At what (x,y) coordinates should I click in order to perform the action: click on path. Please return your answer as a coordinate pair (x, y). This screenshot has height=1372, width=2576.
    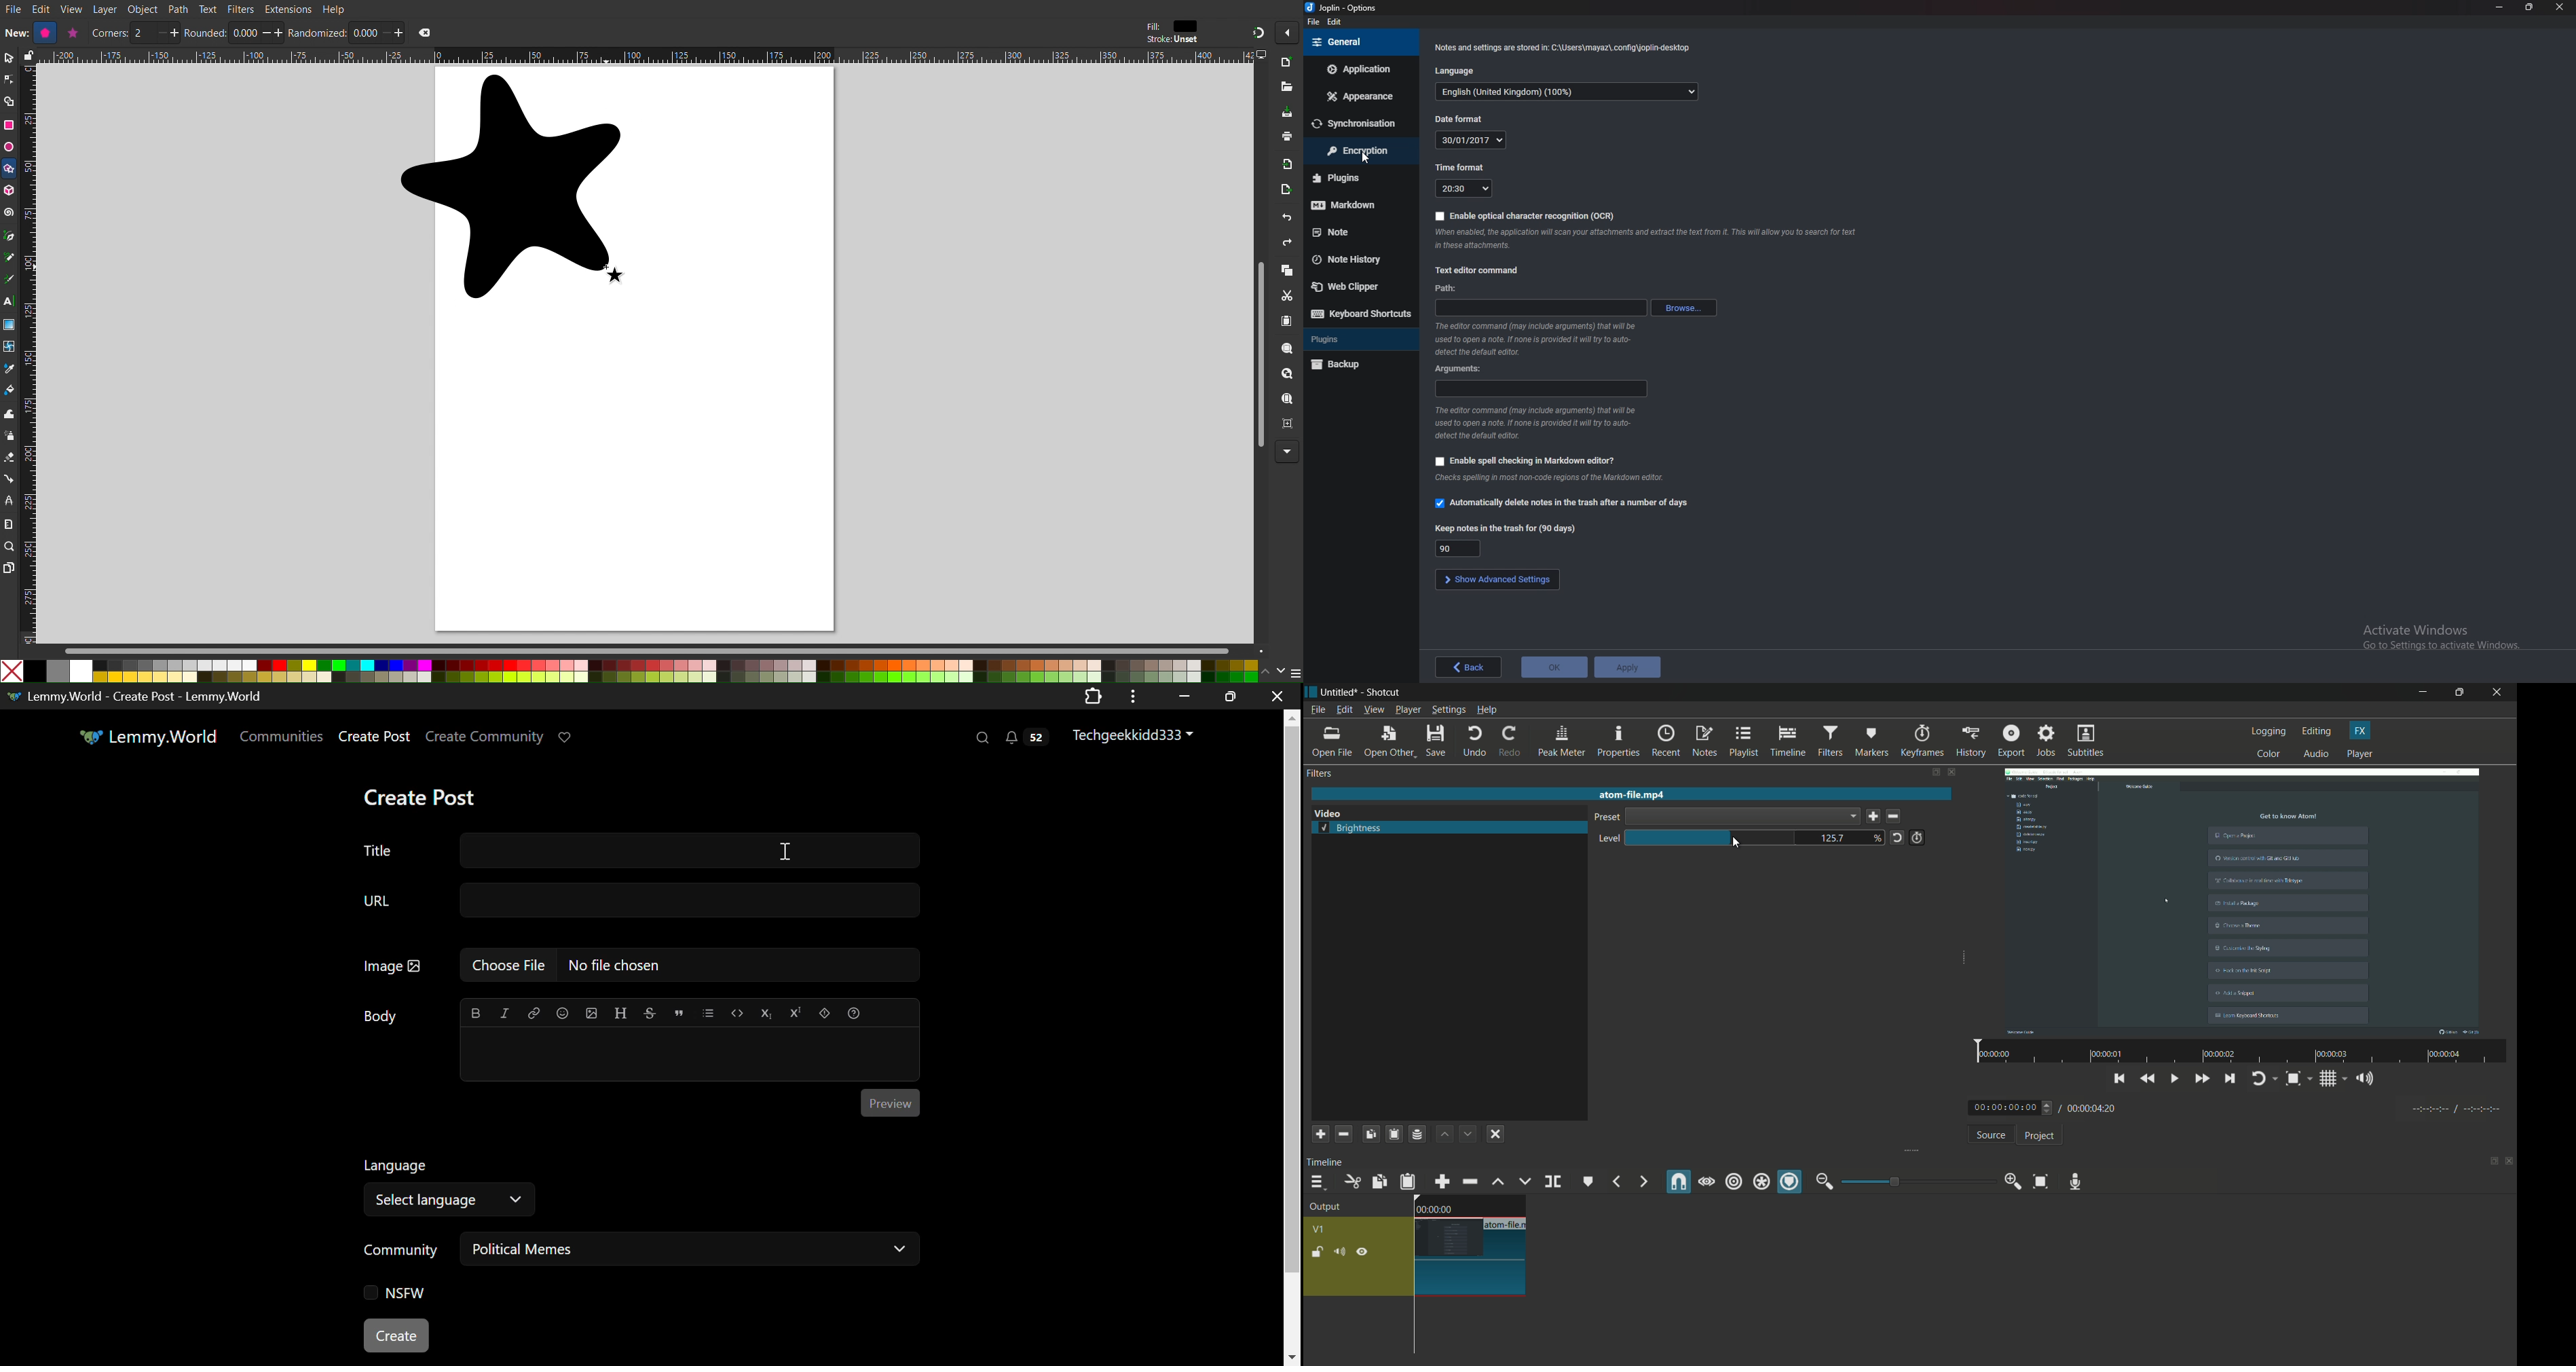
    Looking at the image, I should click on (1541, 306).